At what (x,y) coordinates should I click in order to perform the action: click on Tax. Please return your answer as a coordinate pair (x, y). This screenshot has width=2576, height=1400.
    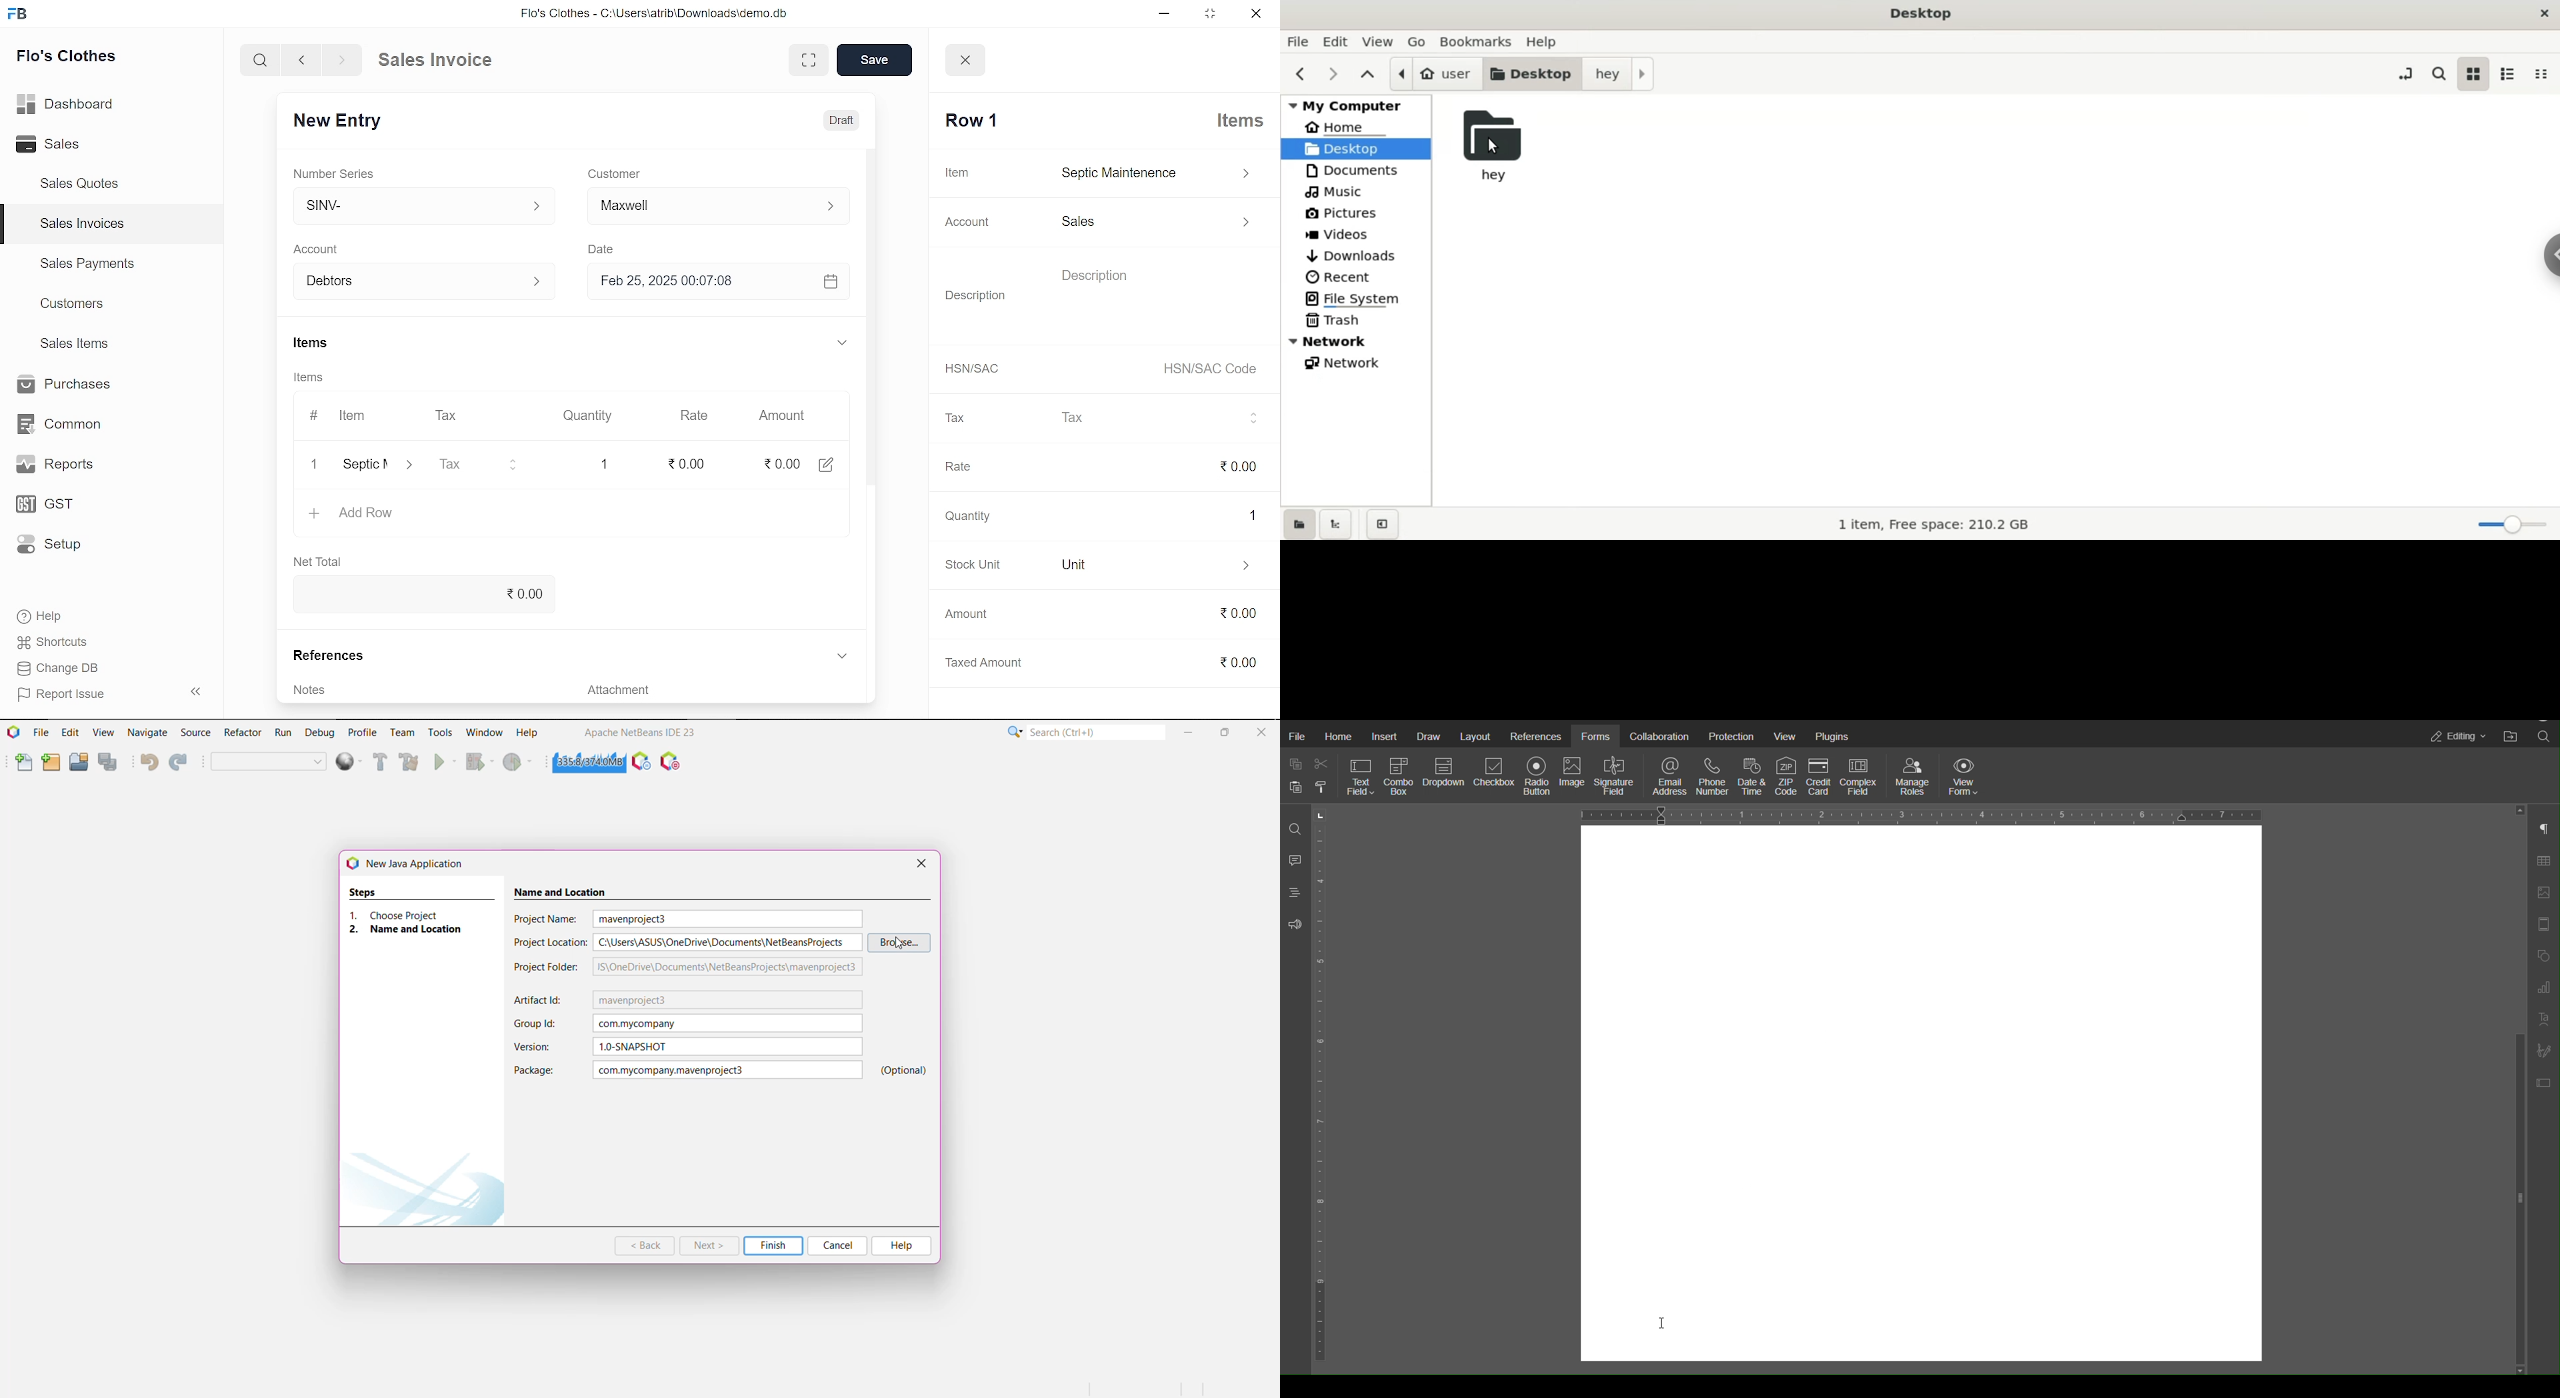
    Looking at the image, I should click on (482, 465).